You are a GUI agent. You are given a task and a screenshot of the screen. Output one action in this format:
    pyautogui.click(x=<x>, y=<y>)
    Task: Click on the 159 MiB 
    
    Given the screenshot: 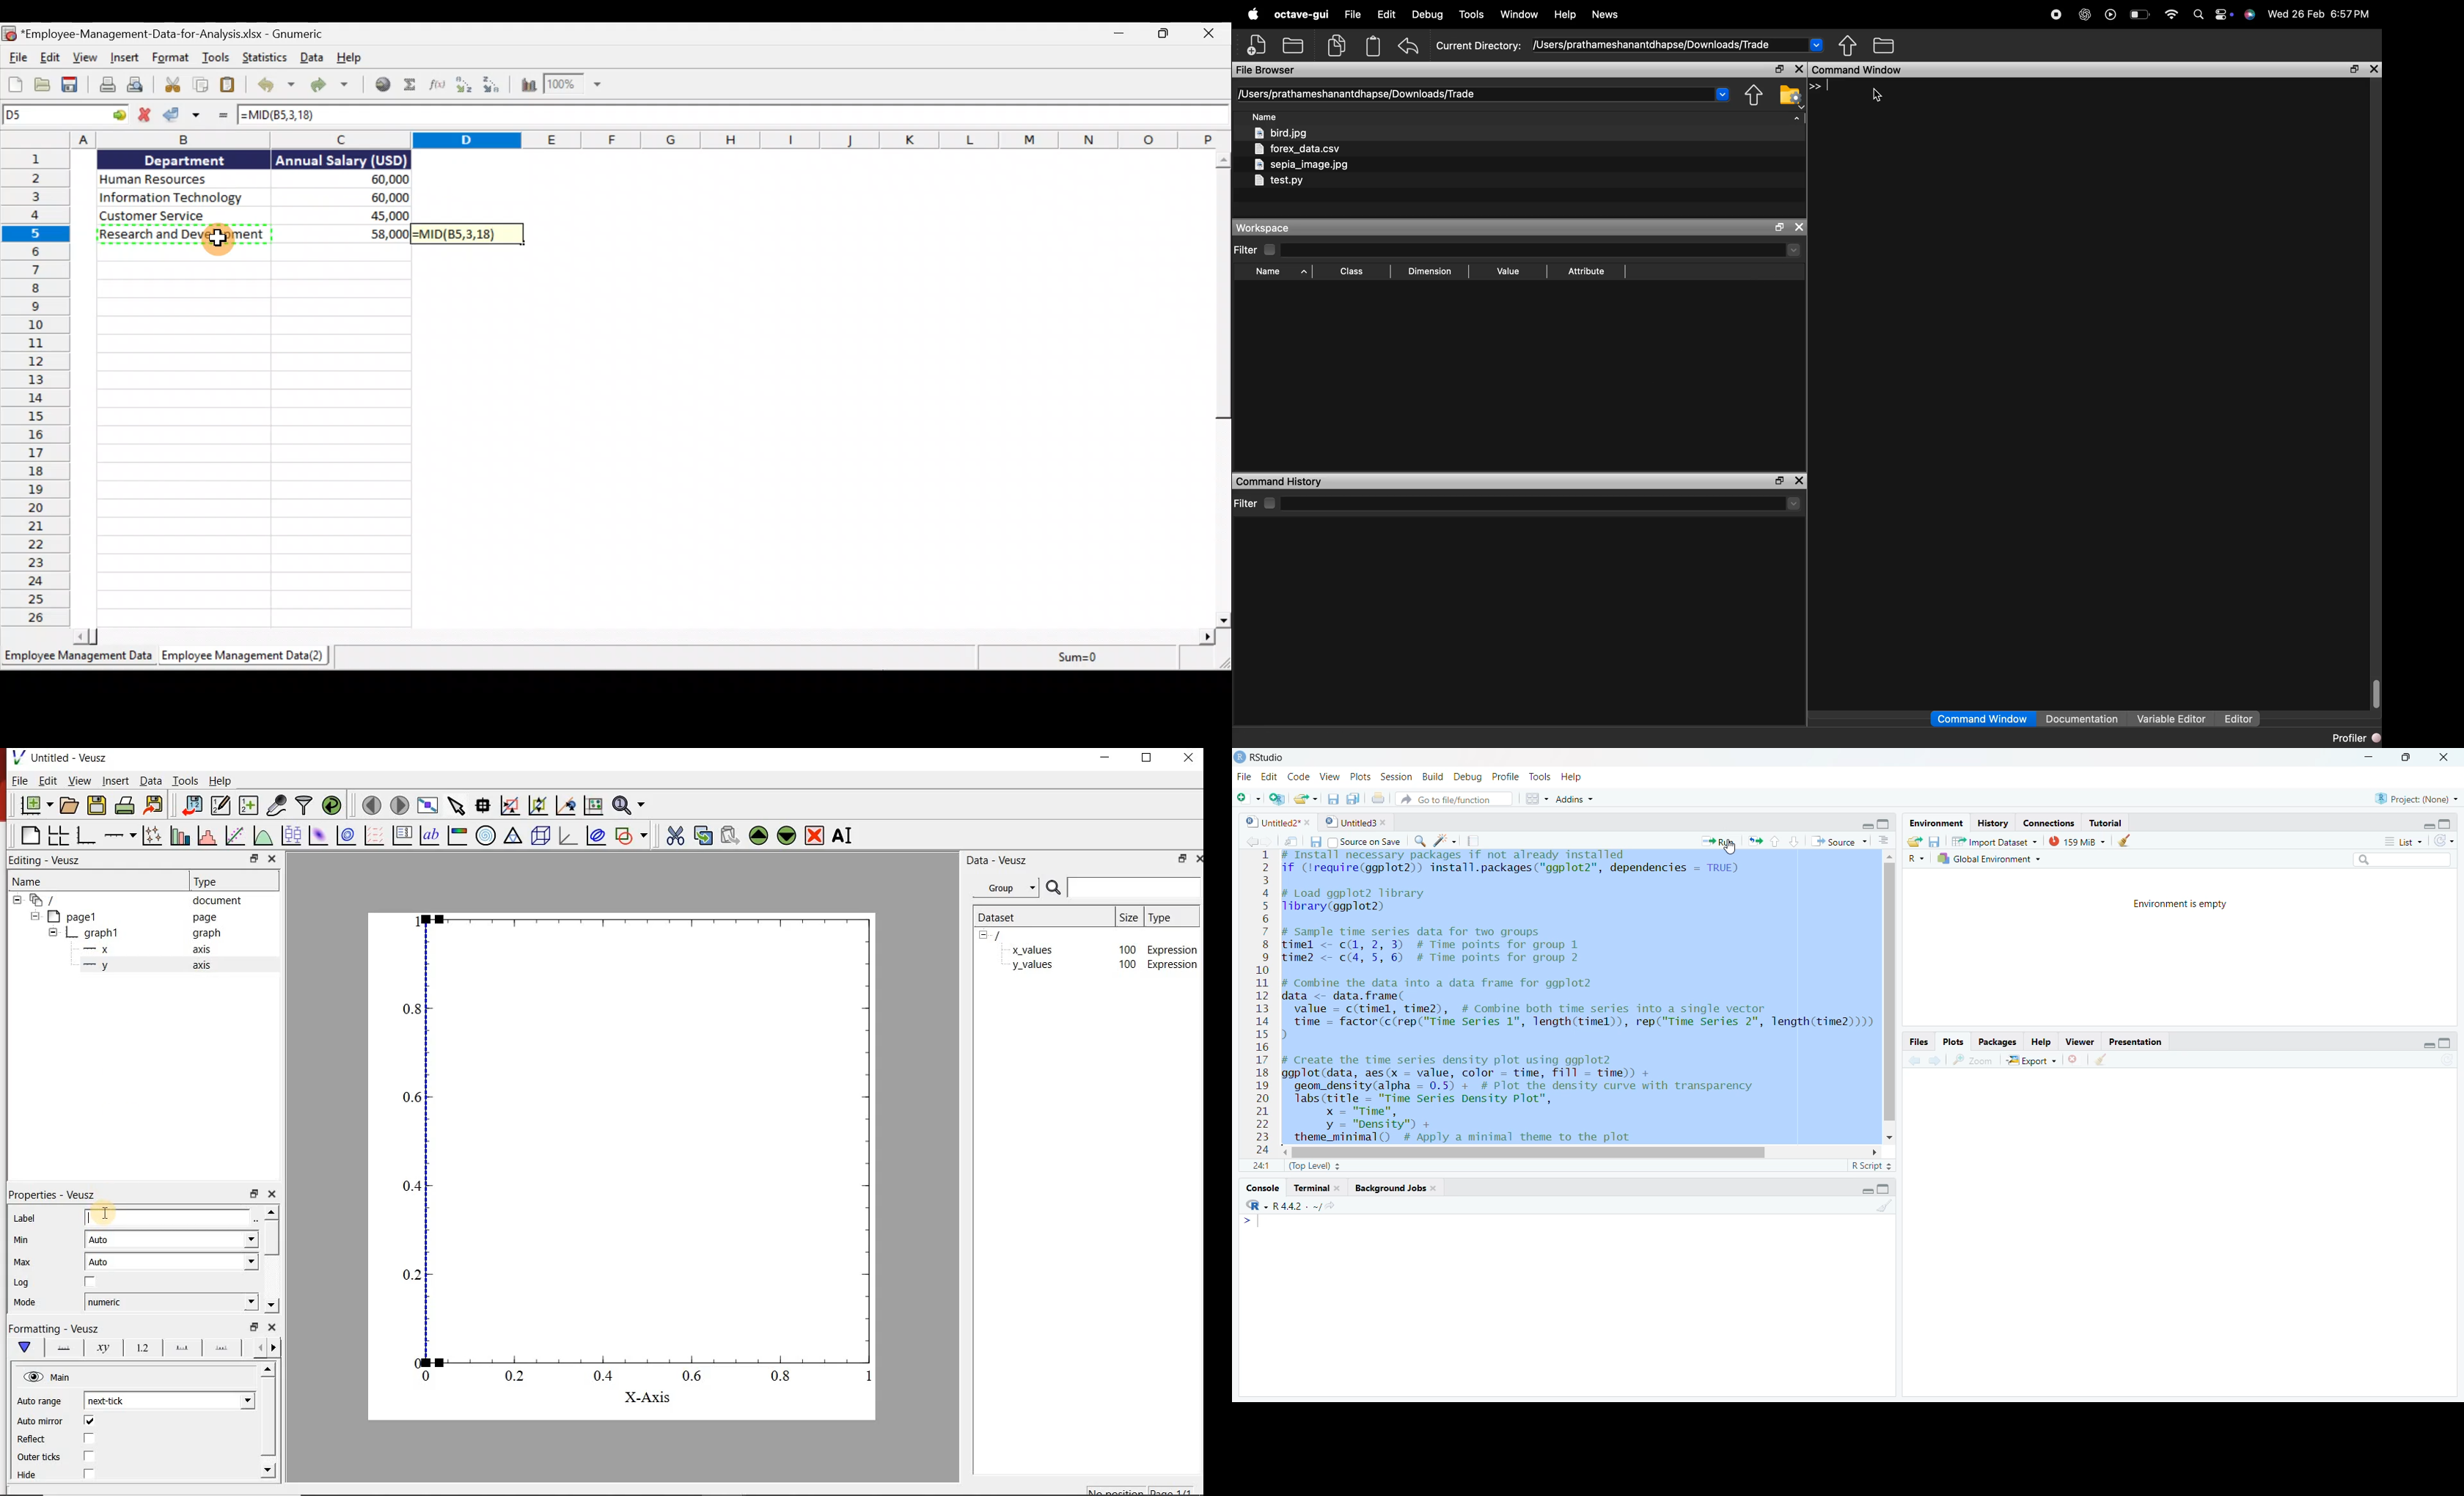 What is the action you would take?
    pyautogui.click(x=2075, y=841)
    